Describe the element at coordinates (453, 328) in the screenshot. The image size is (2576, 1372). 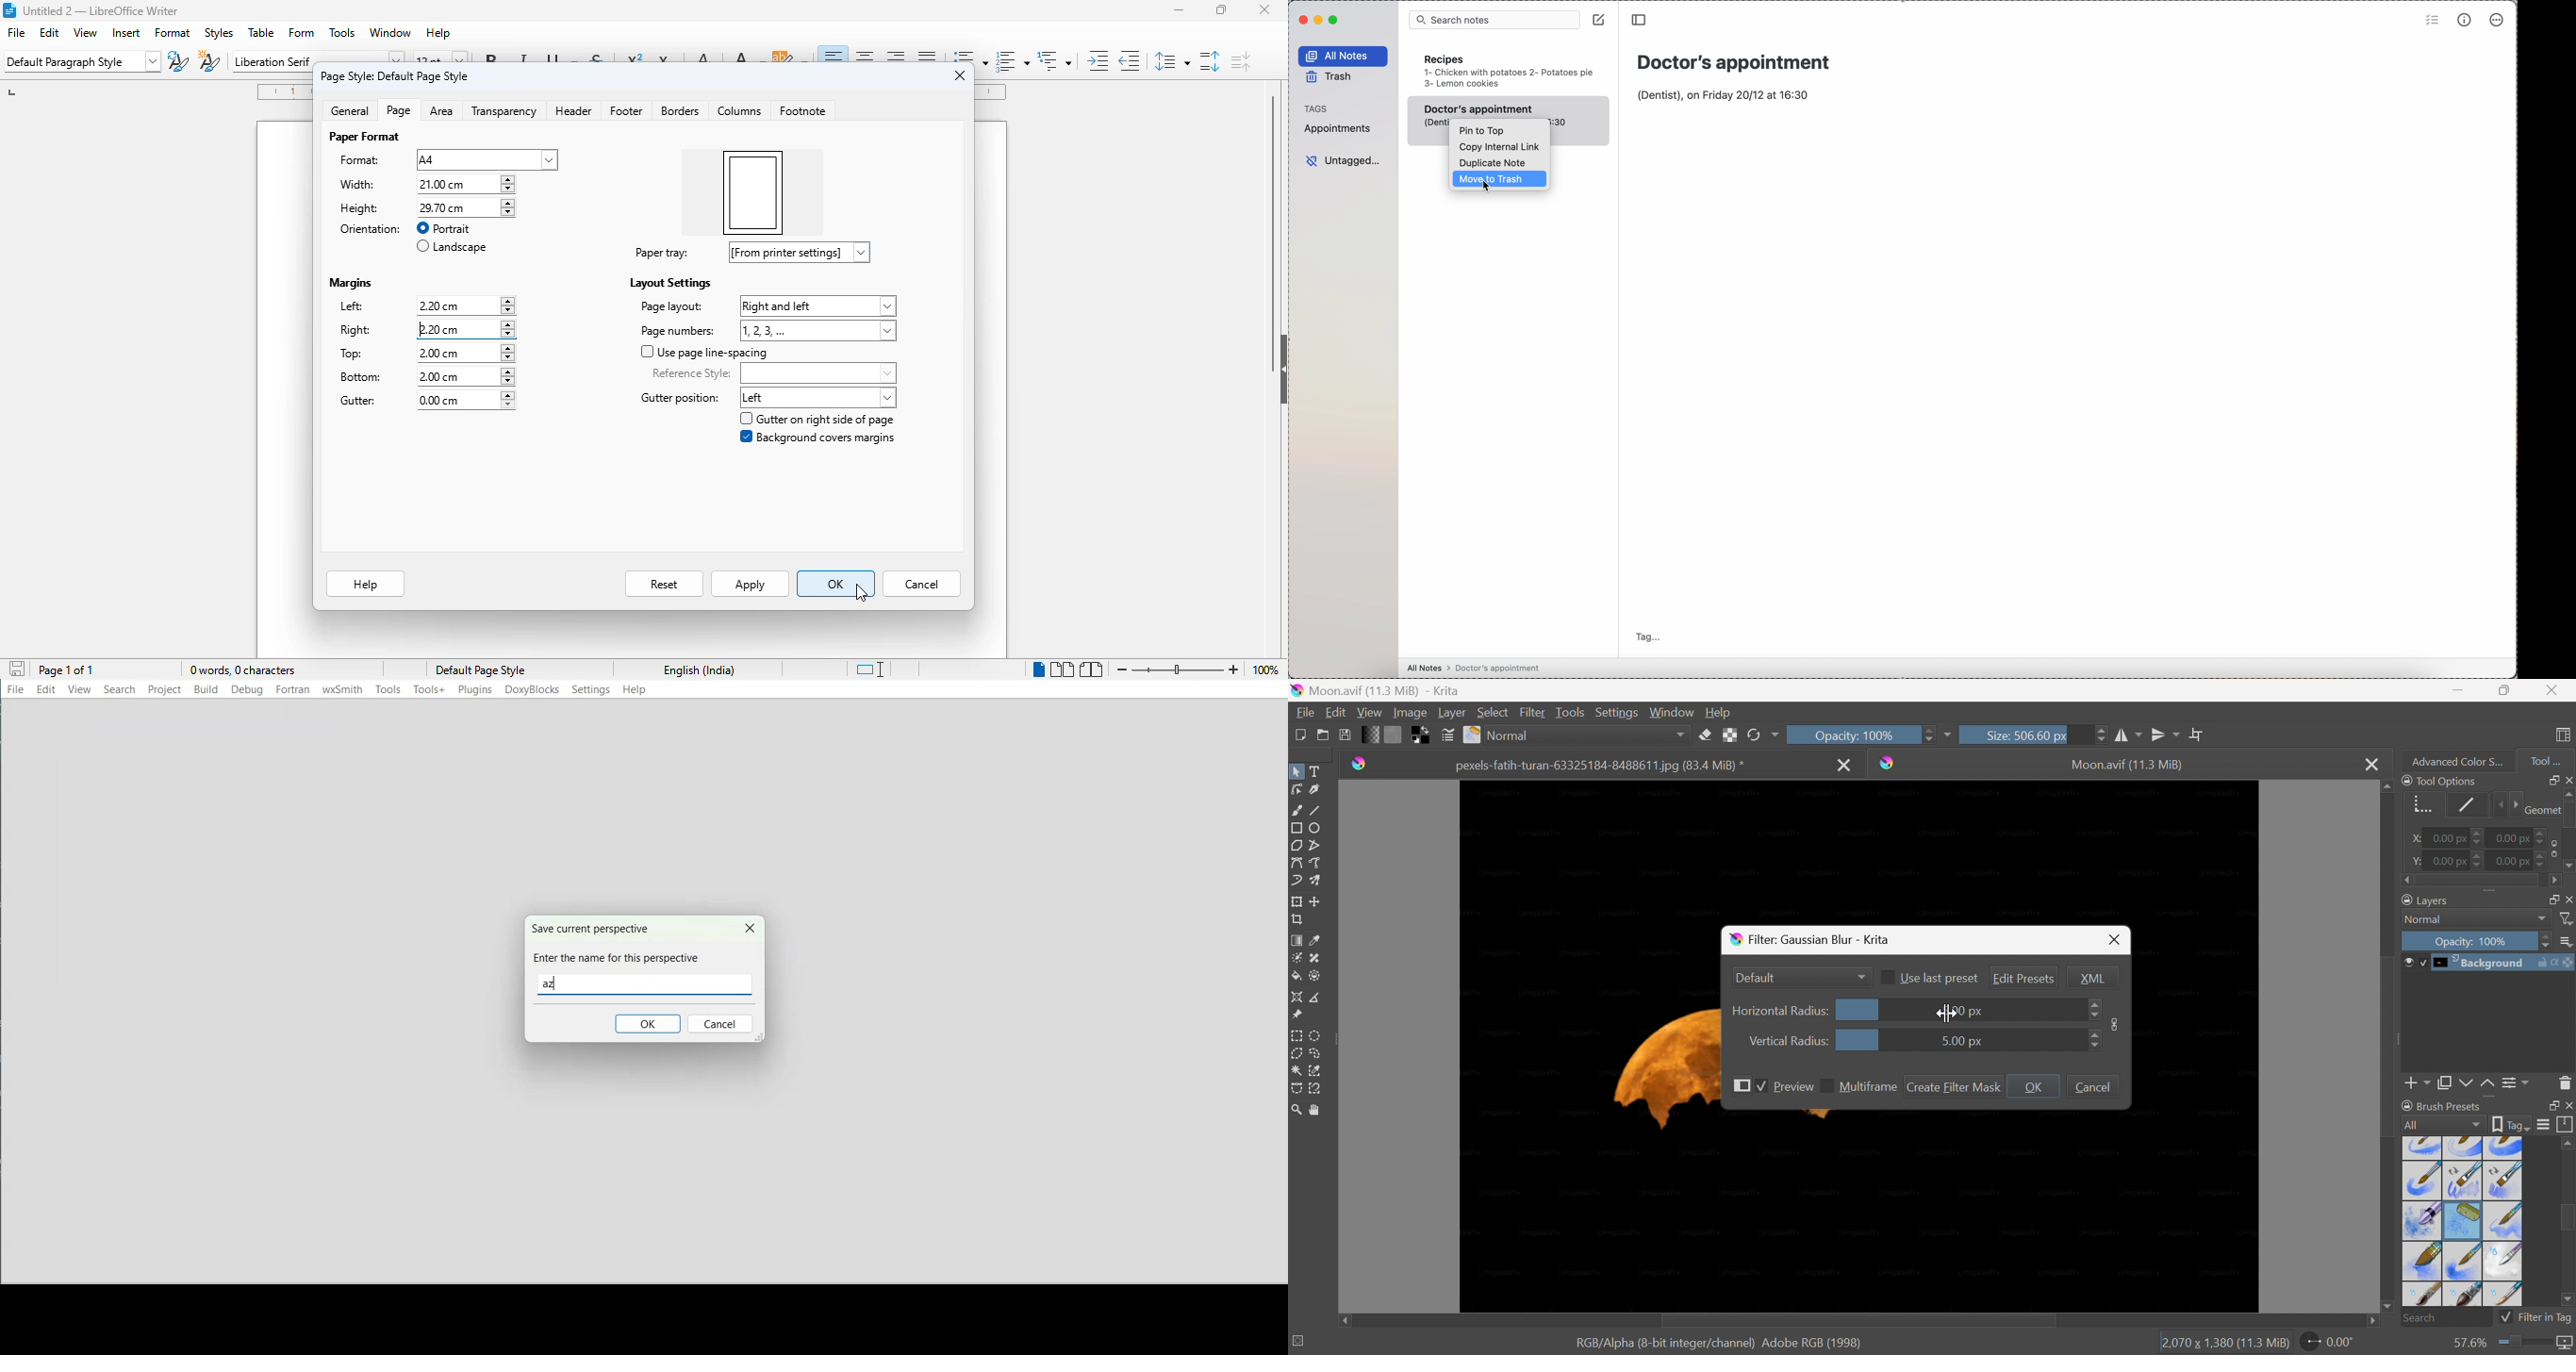
I see `right margin input box` at that location.